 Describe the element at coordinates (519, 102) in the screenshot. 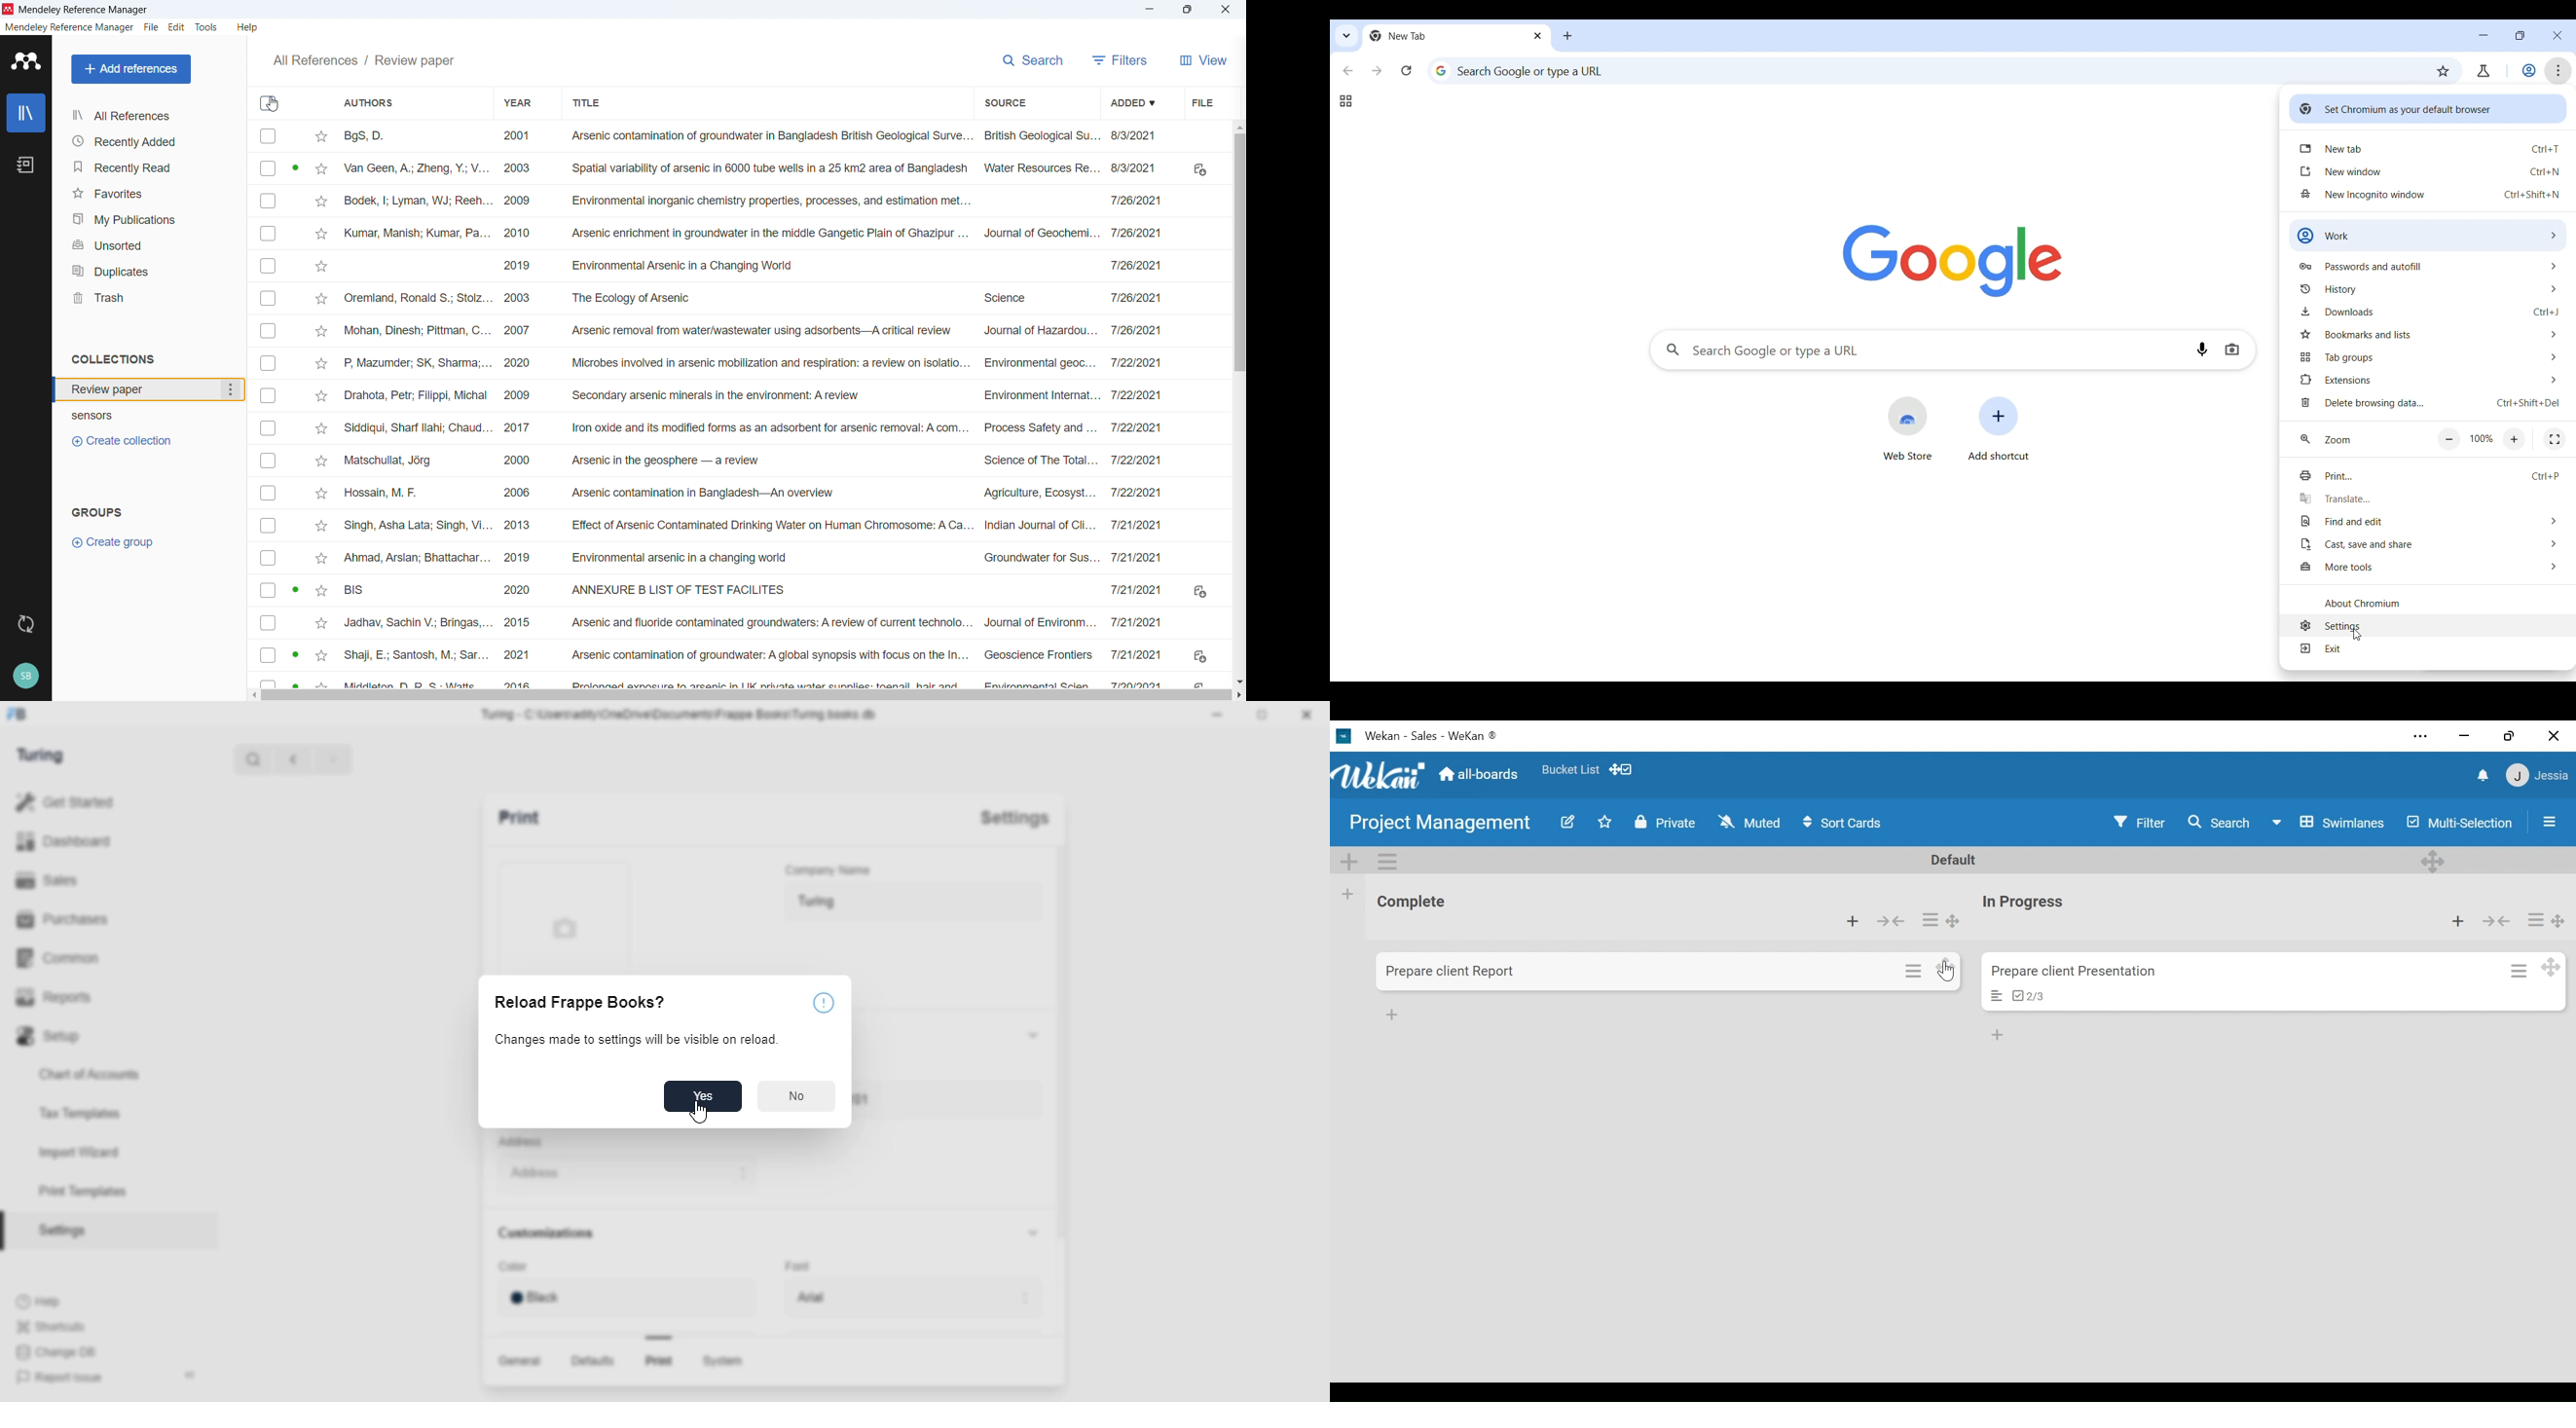

I see `Year` at that location.